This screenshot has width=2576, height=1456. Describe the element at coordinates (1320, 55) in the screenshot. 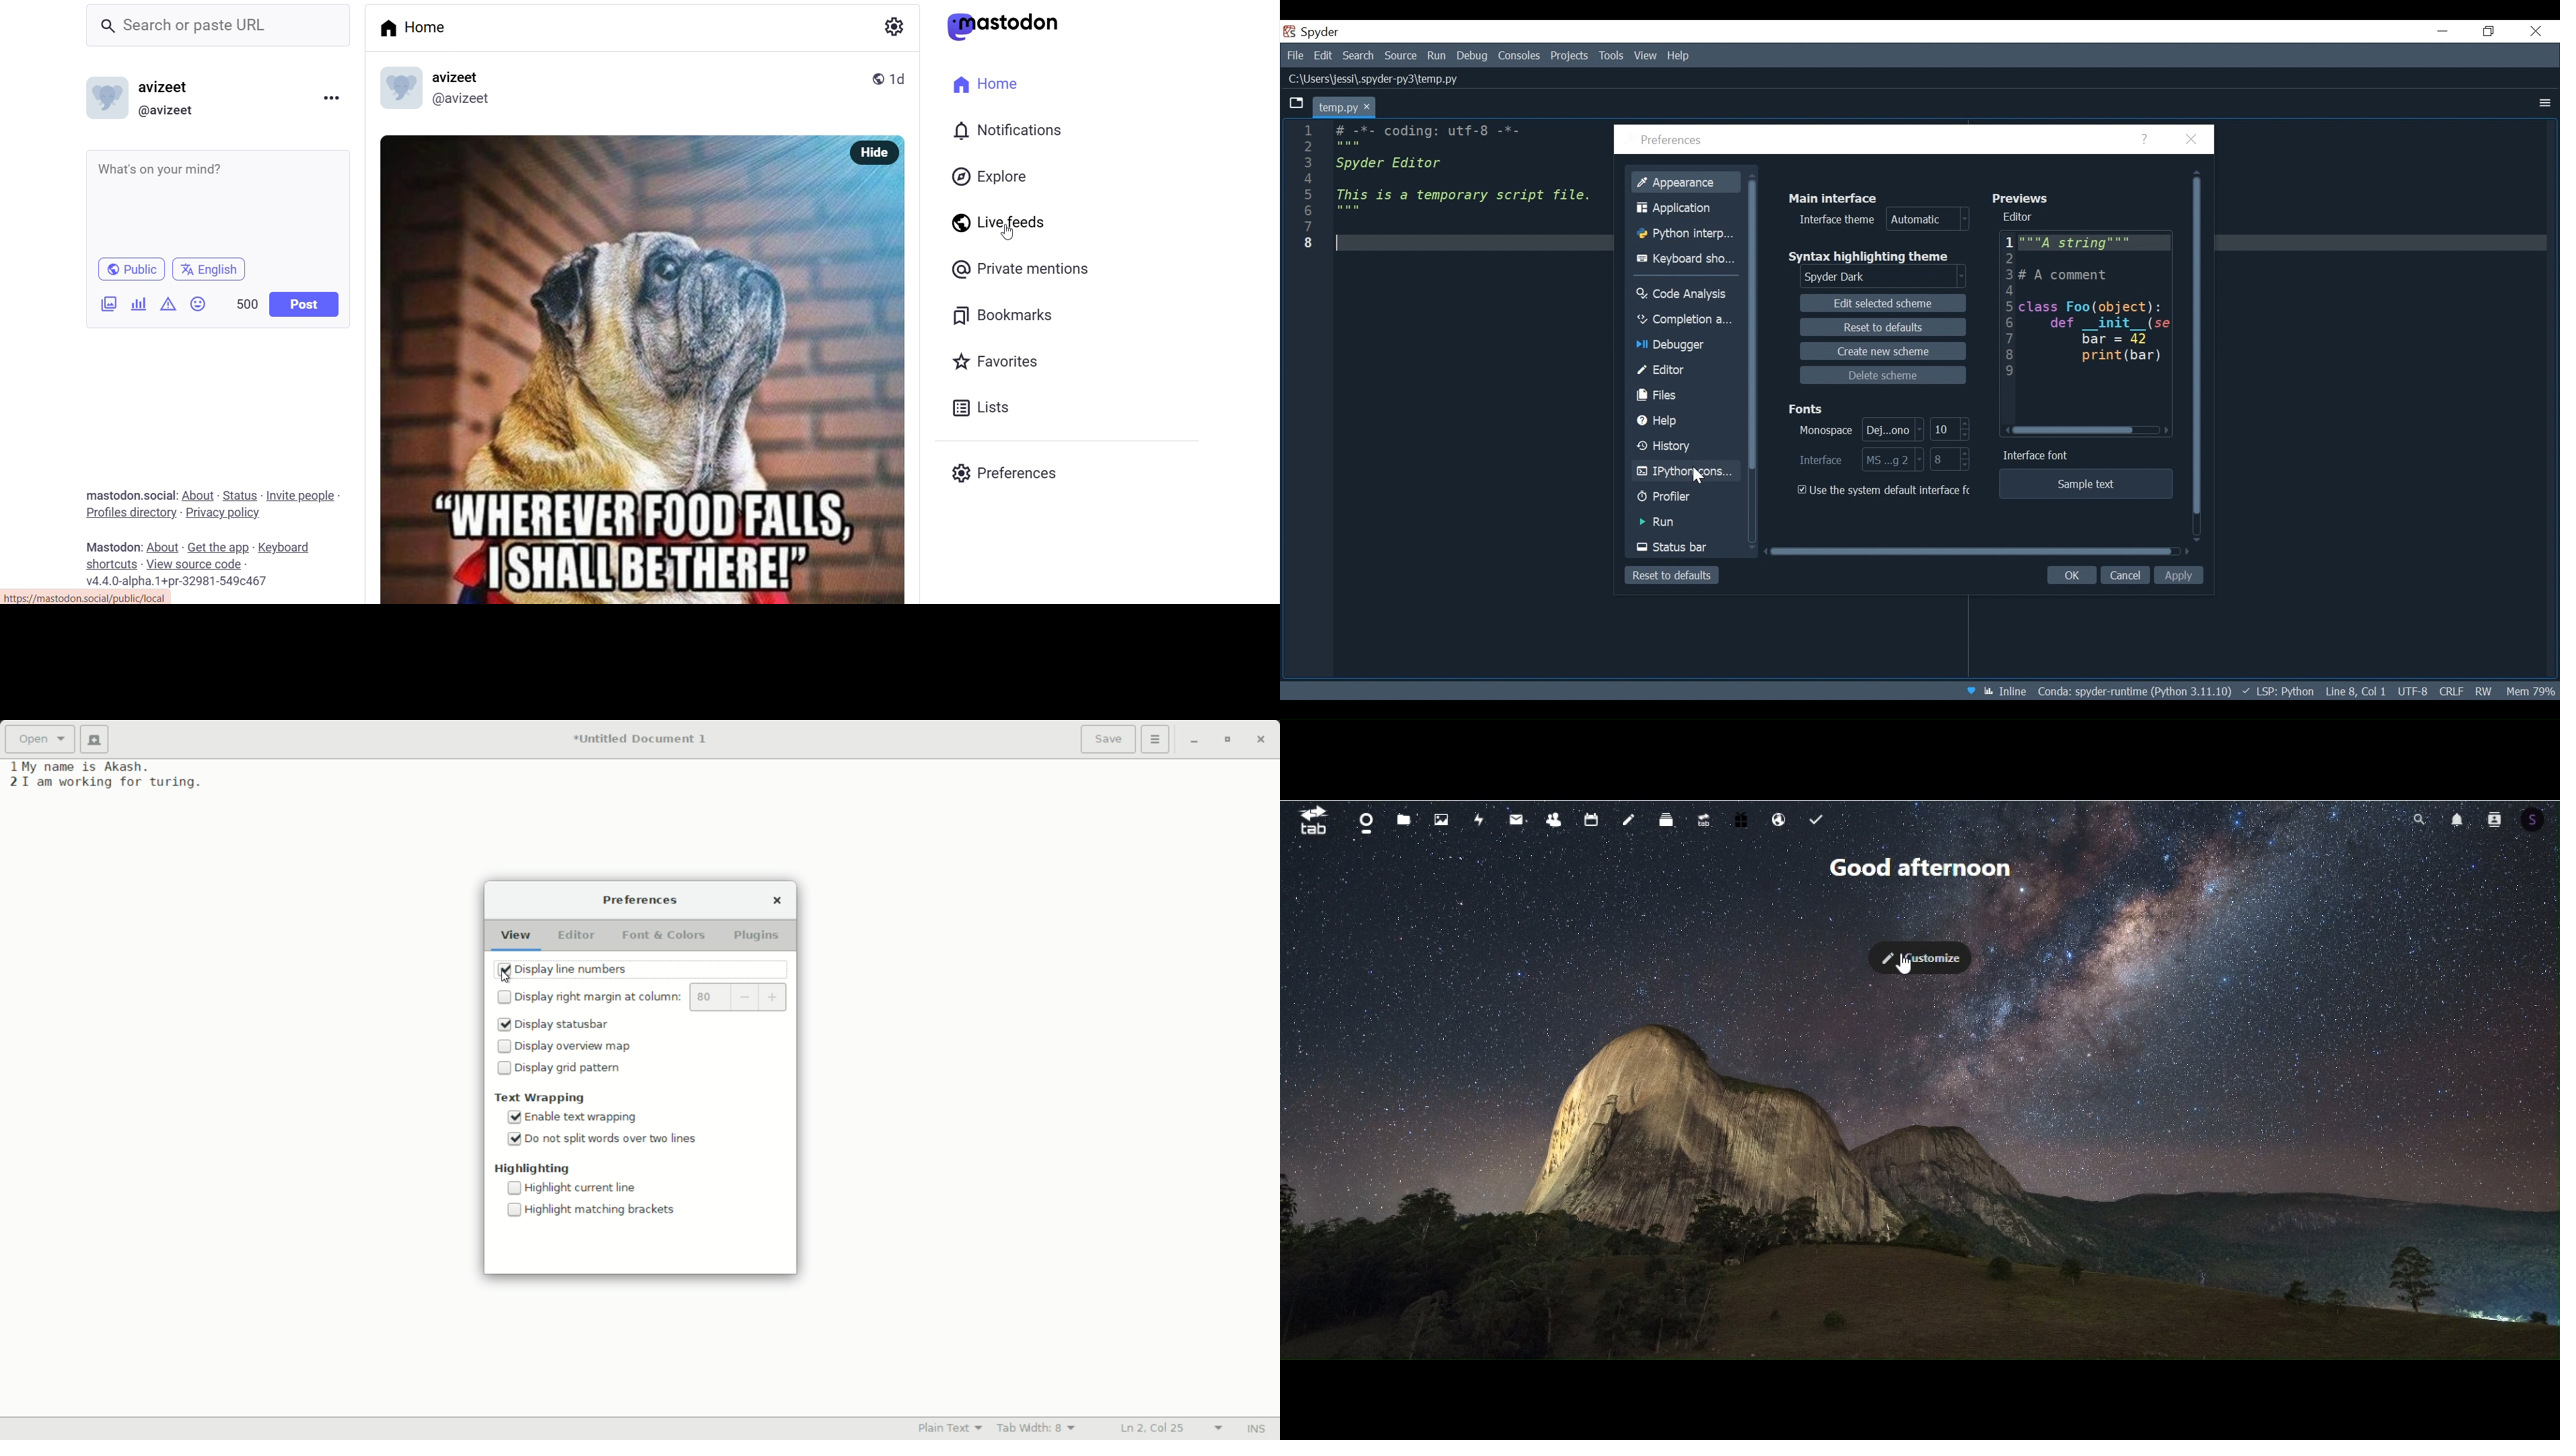

I see `Edit` at that location.